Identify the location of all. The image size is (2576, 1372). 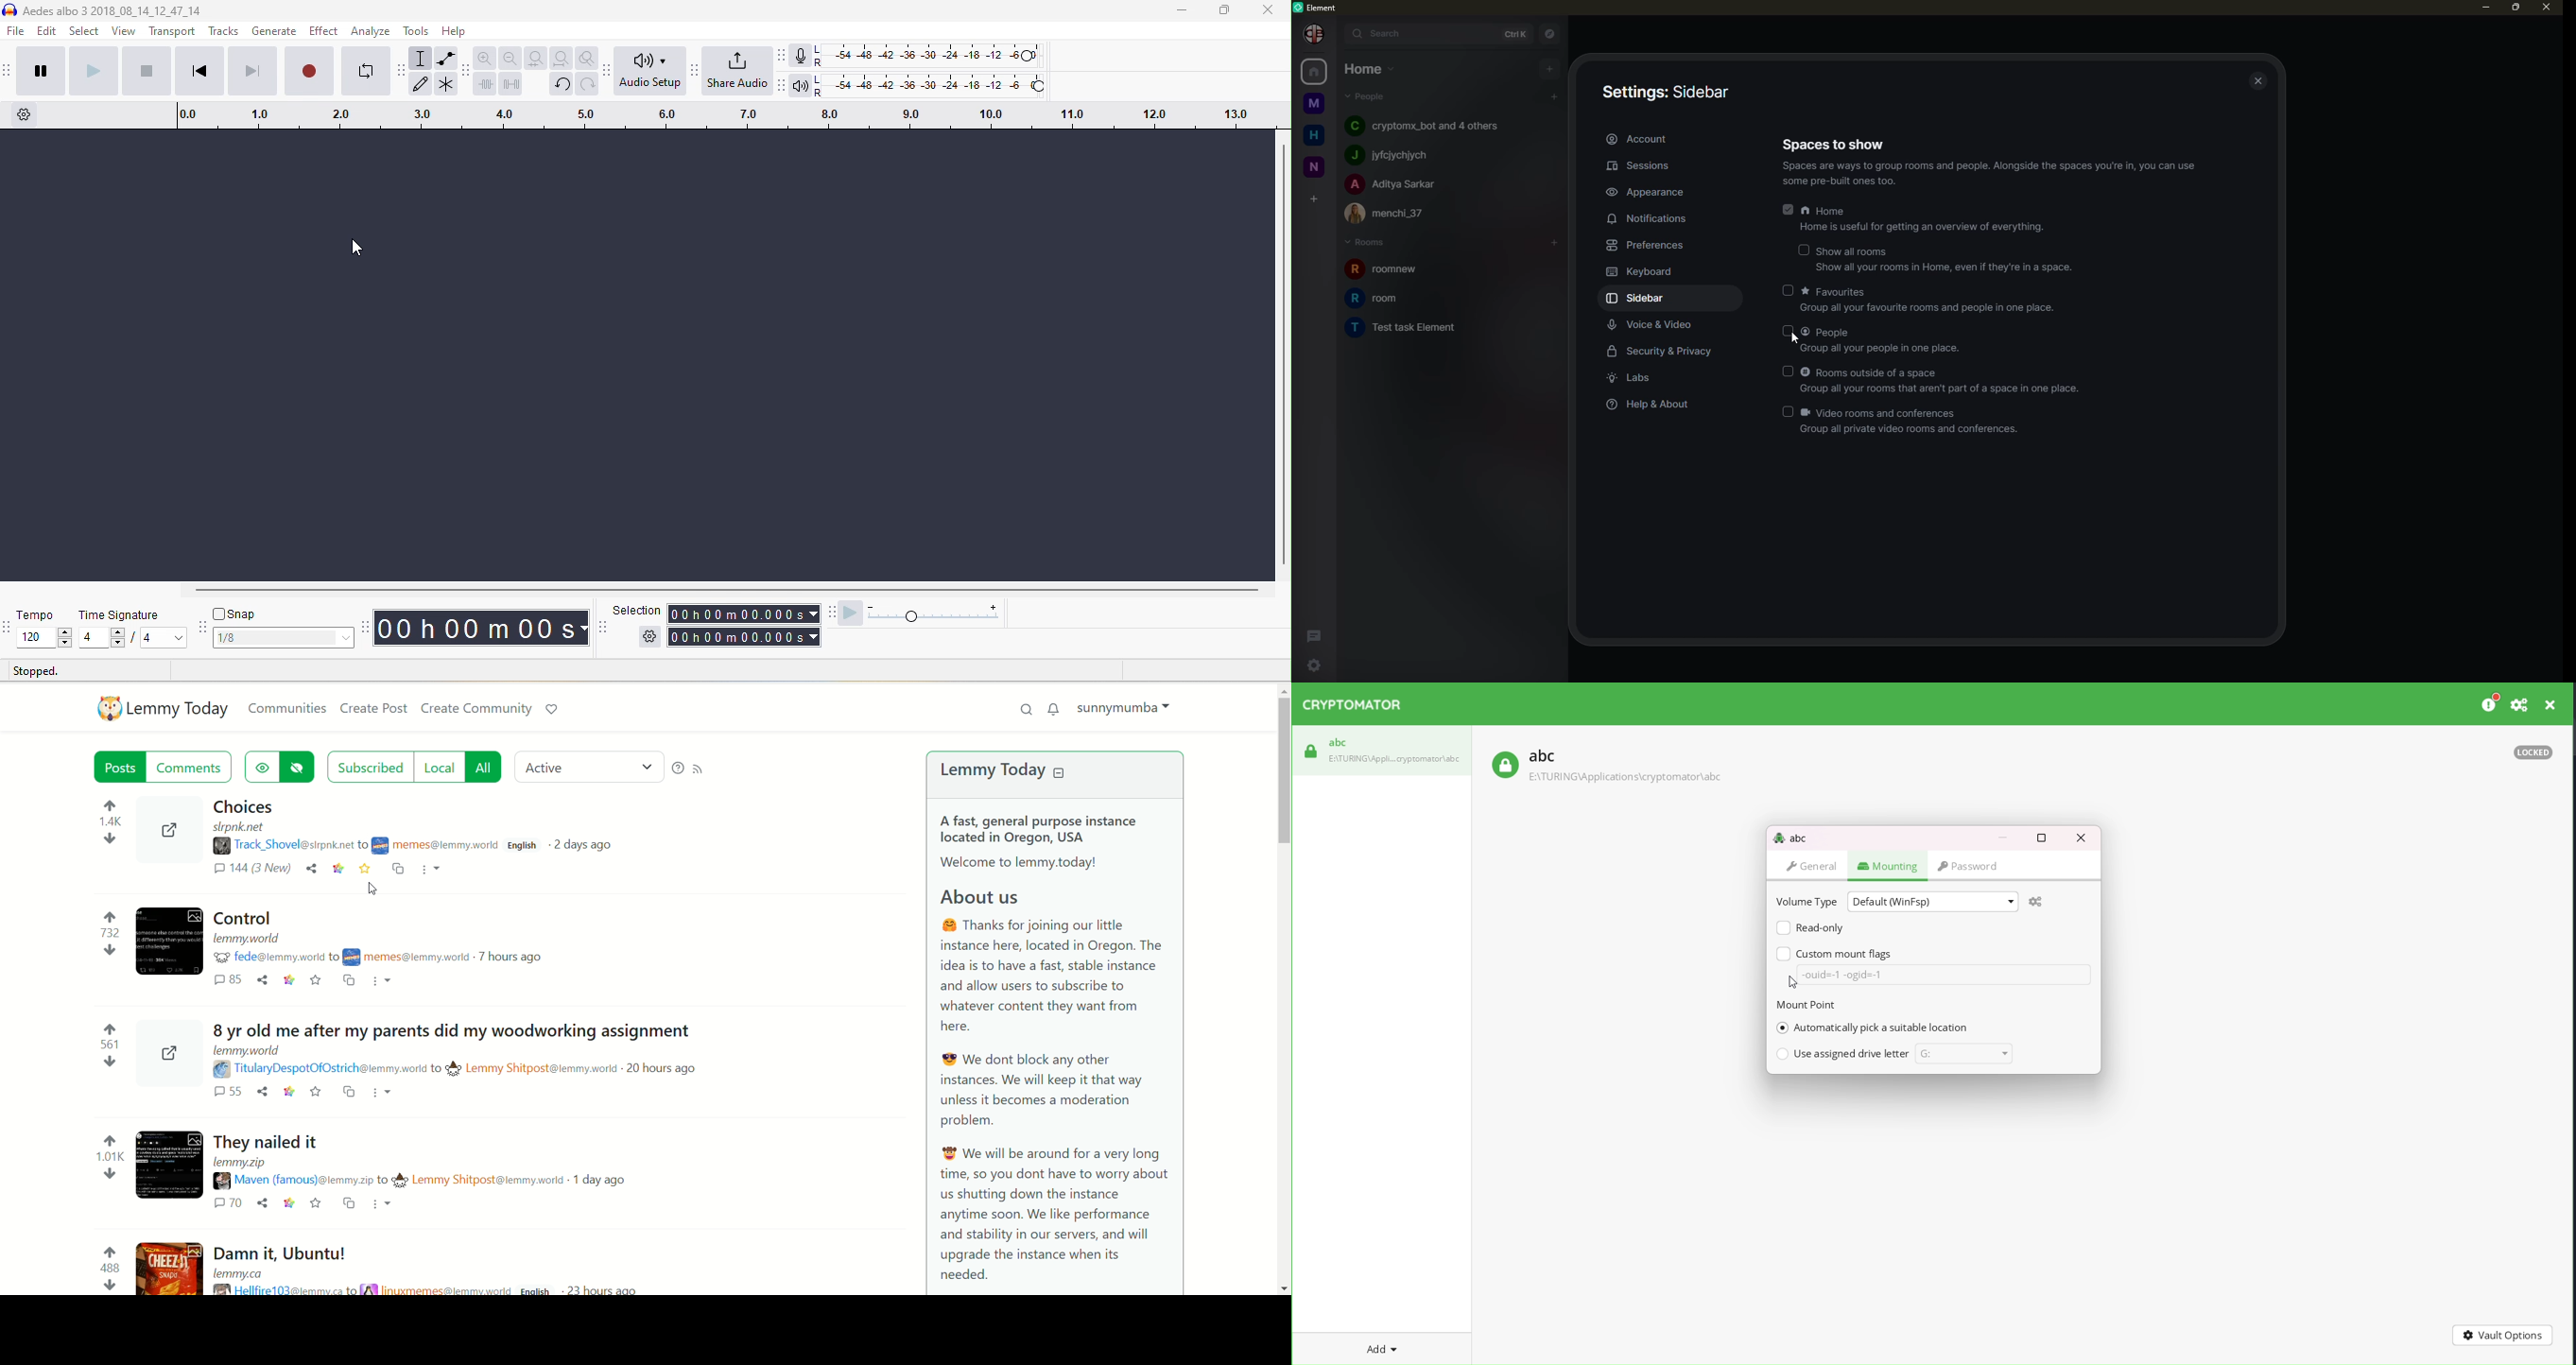
(486, 768).